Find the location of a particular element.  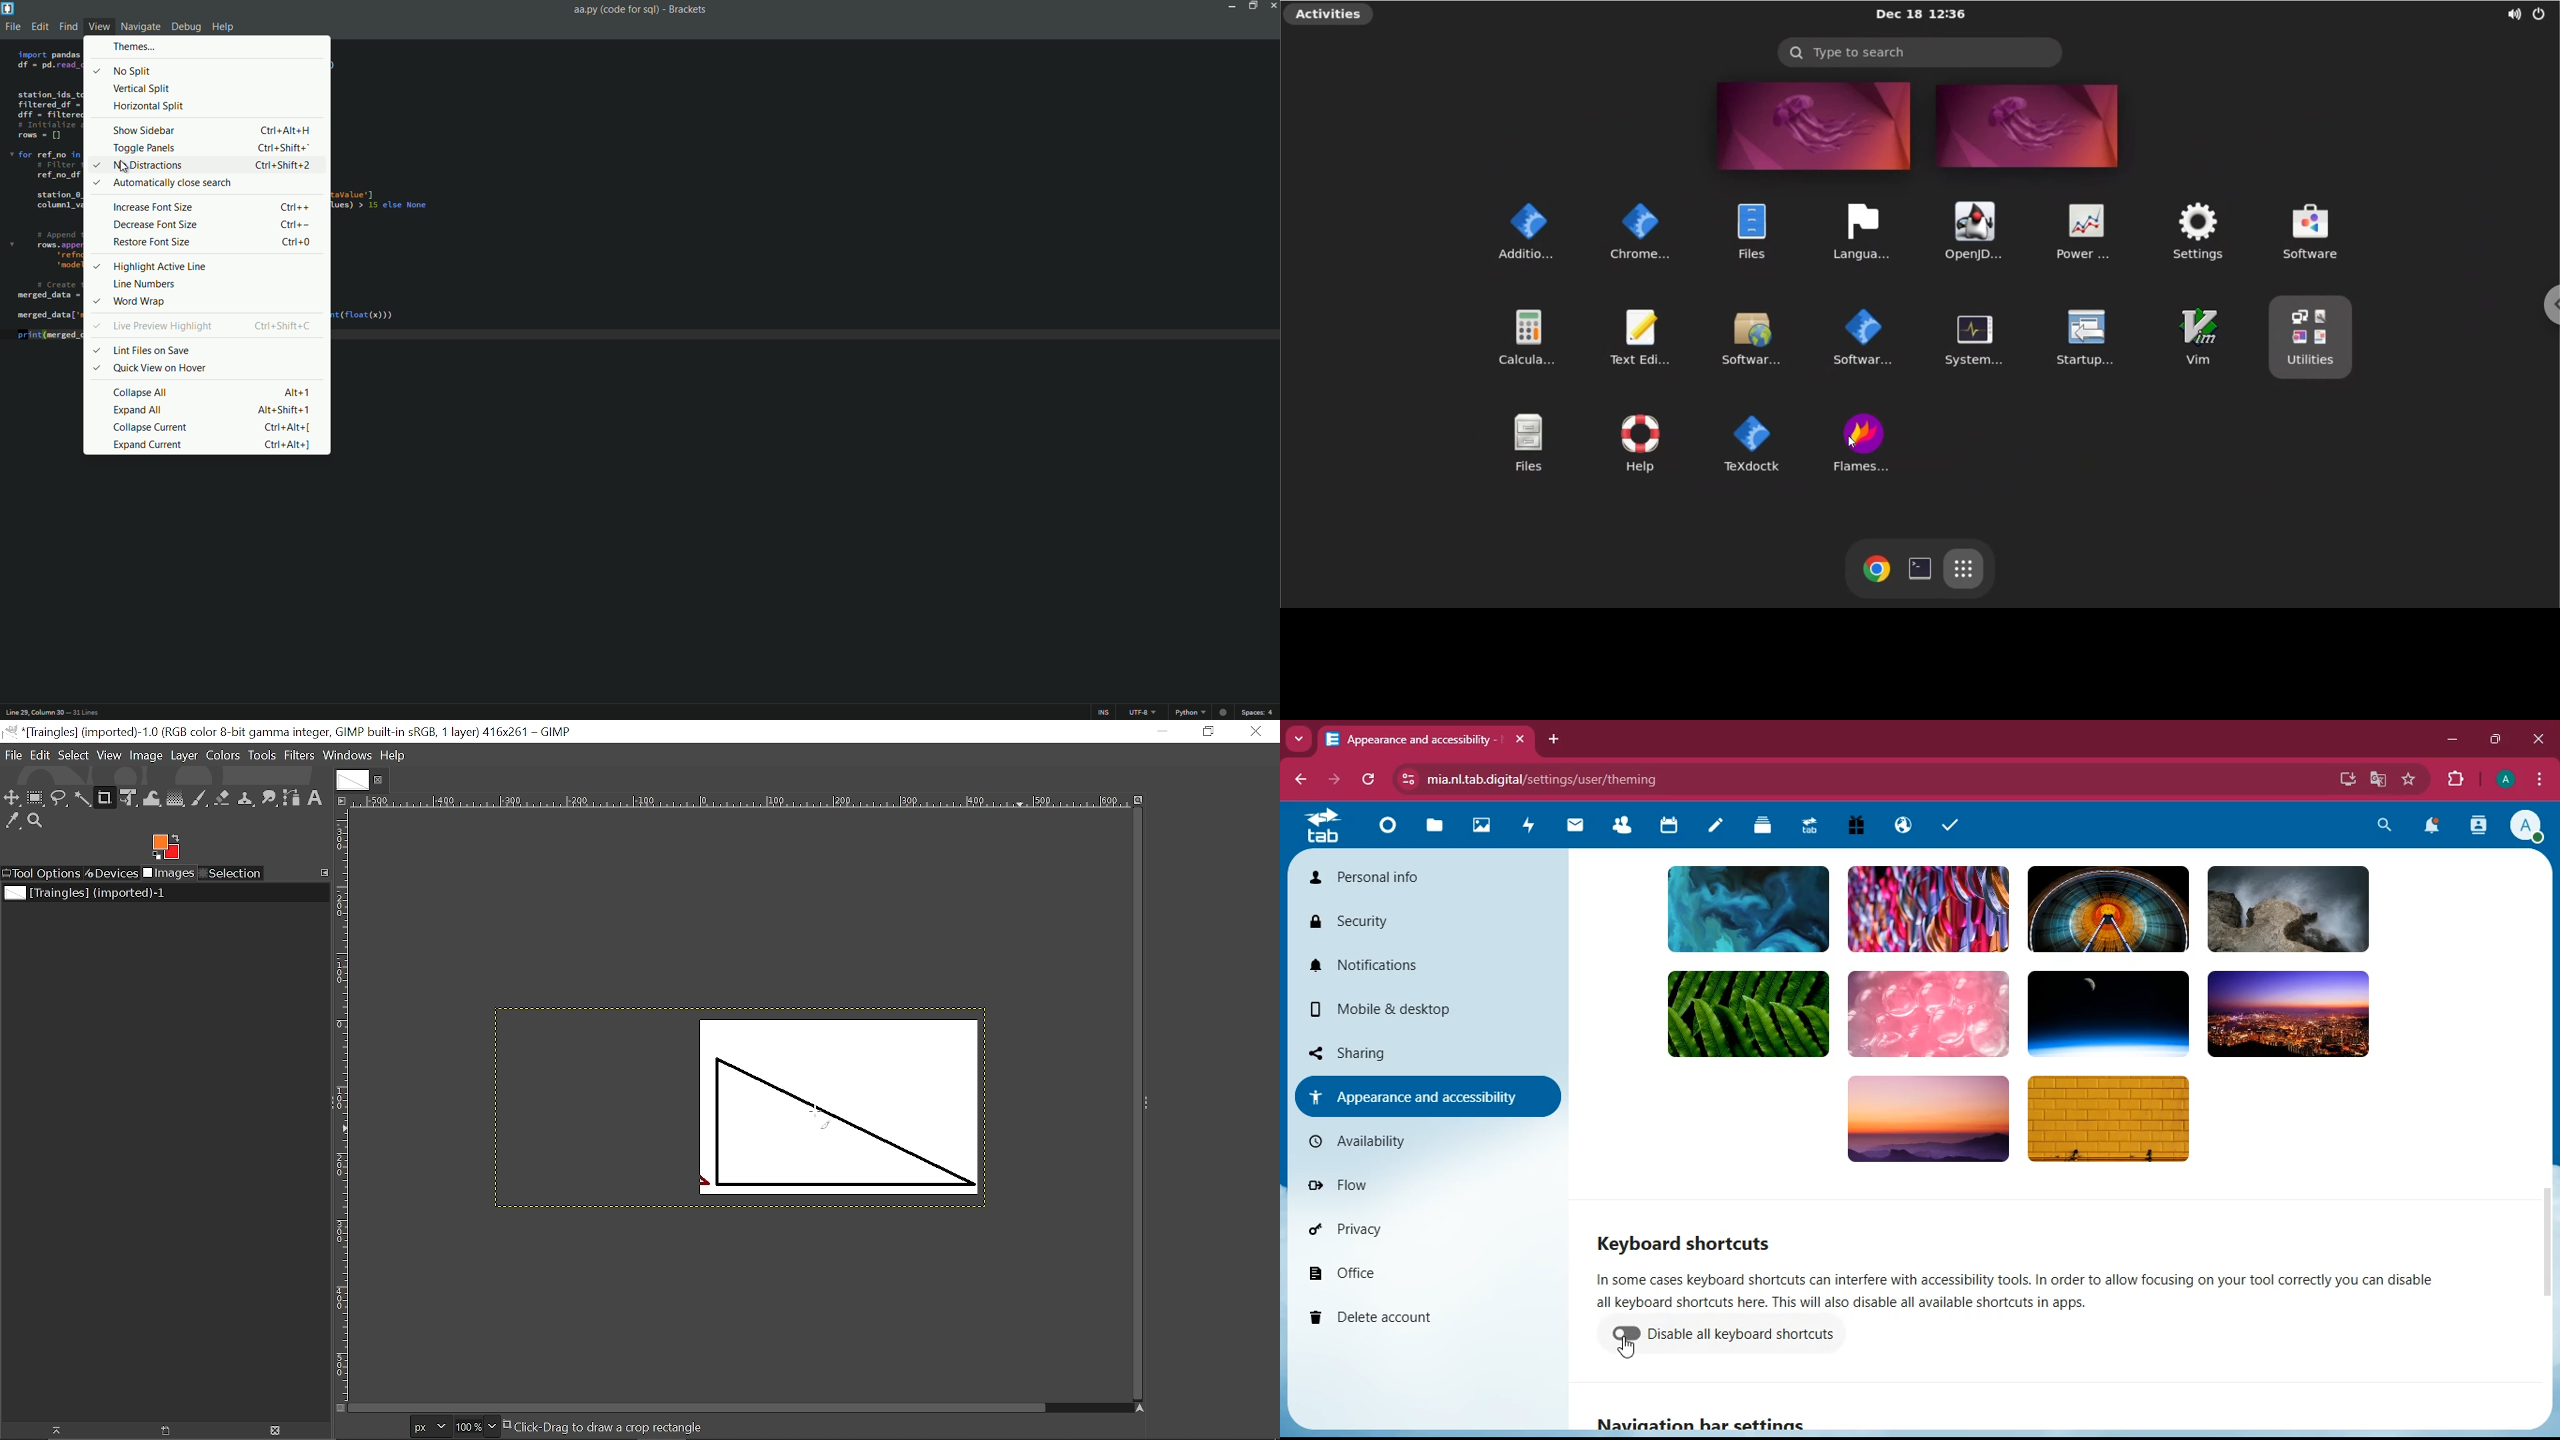

Crop tool is located at coordinates (105, 799).